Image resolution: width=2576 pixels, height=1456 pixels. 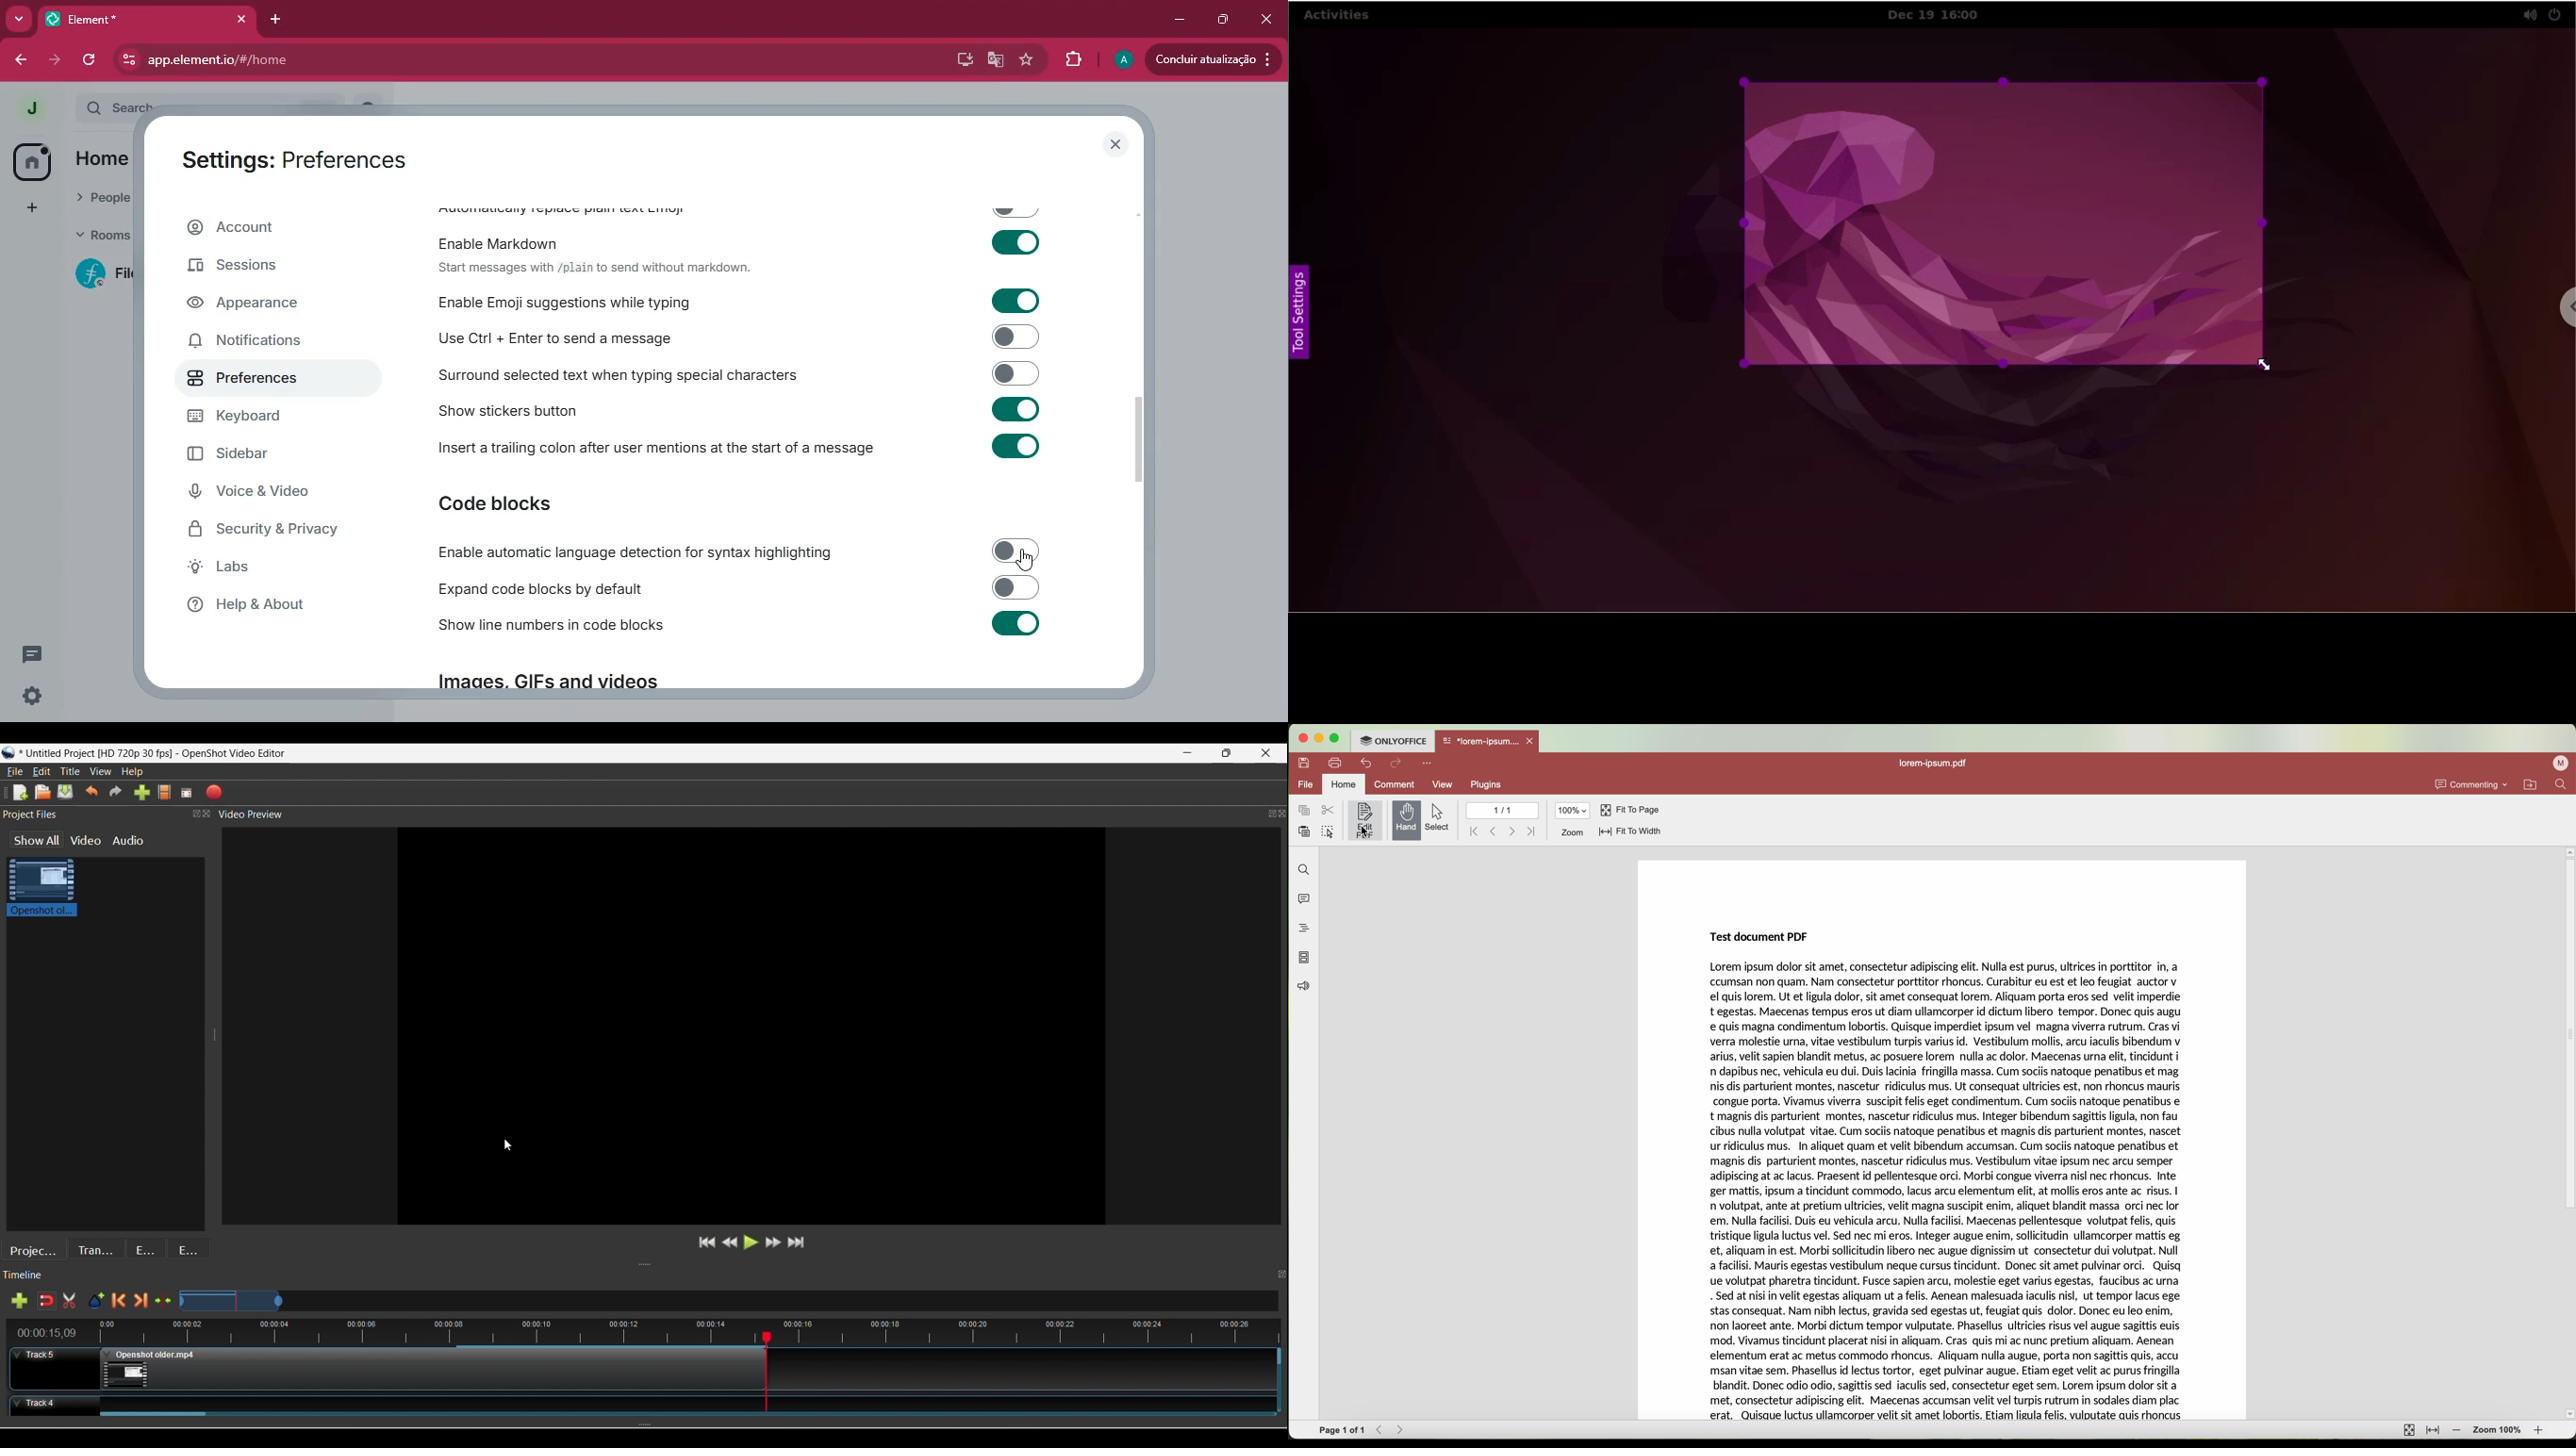 What do you see at coordinates (273, 228) in the screenshot?
I see `account` at bounding box center [273, 228].